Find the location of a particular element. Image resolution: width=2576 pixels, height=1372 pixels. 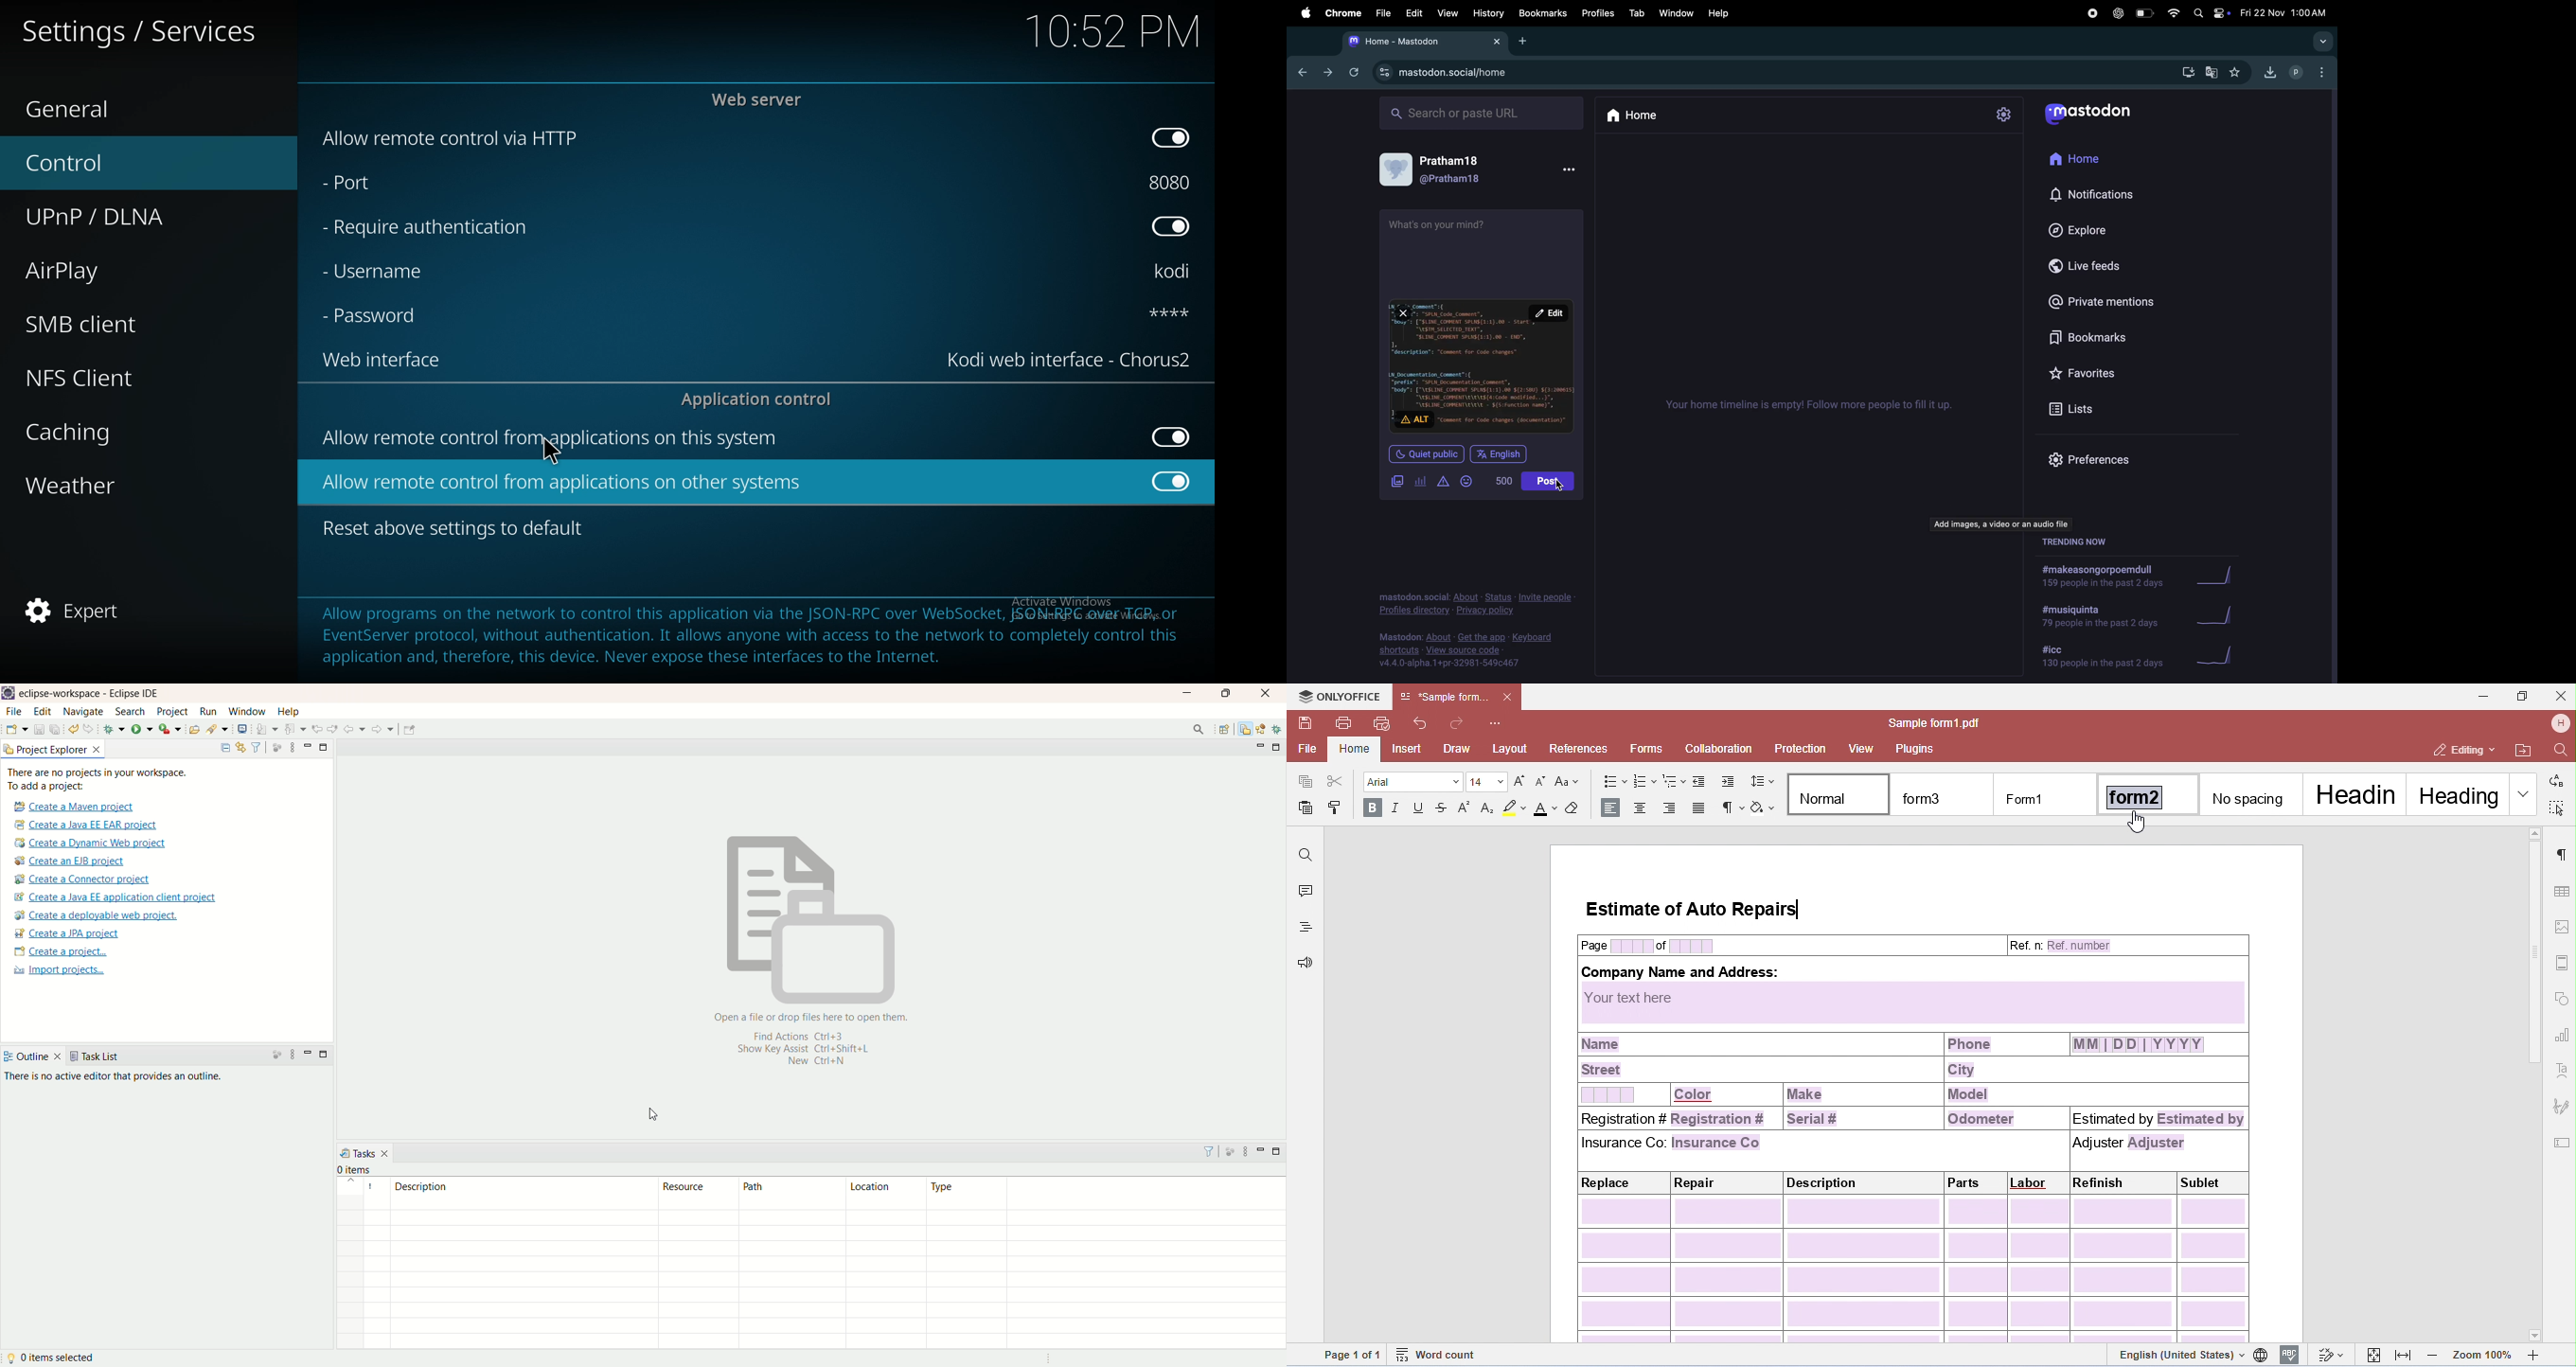

add images is located at coordinates (1998, 523).